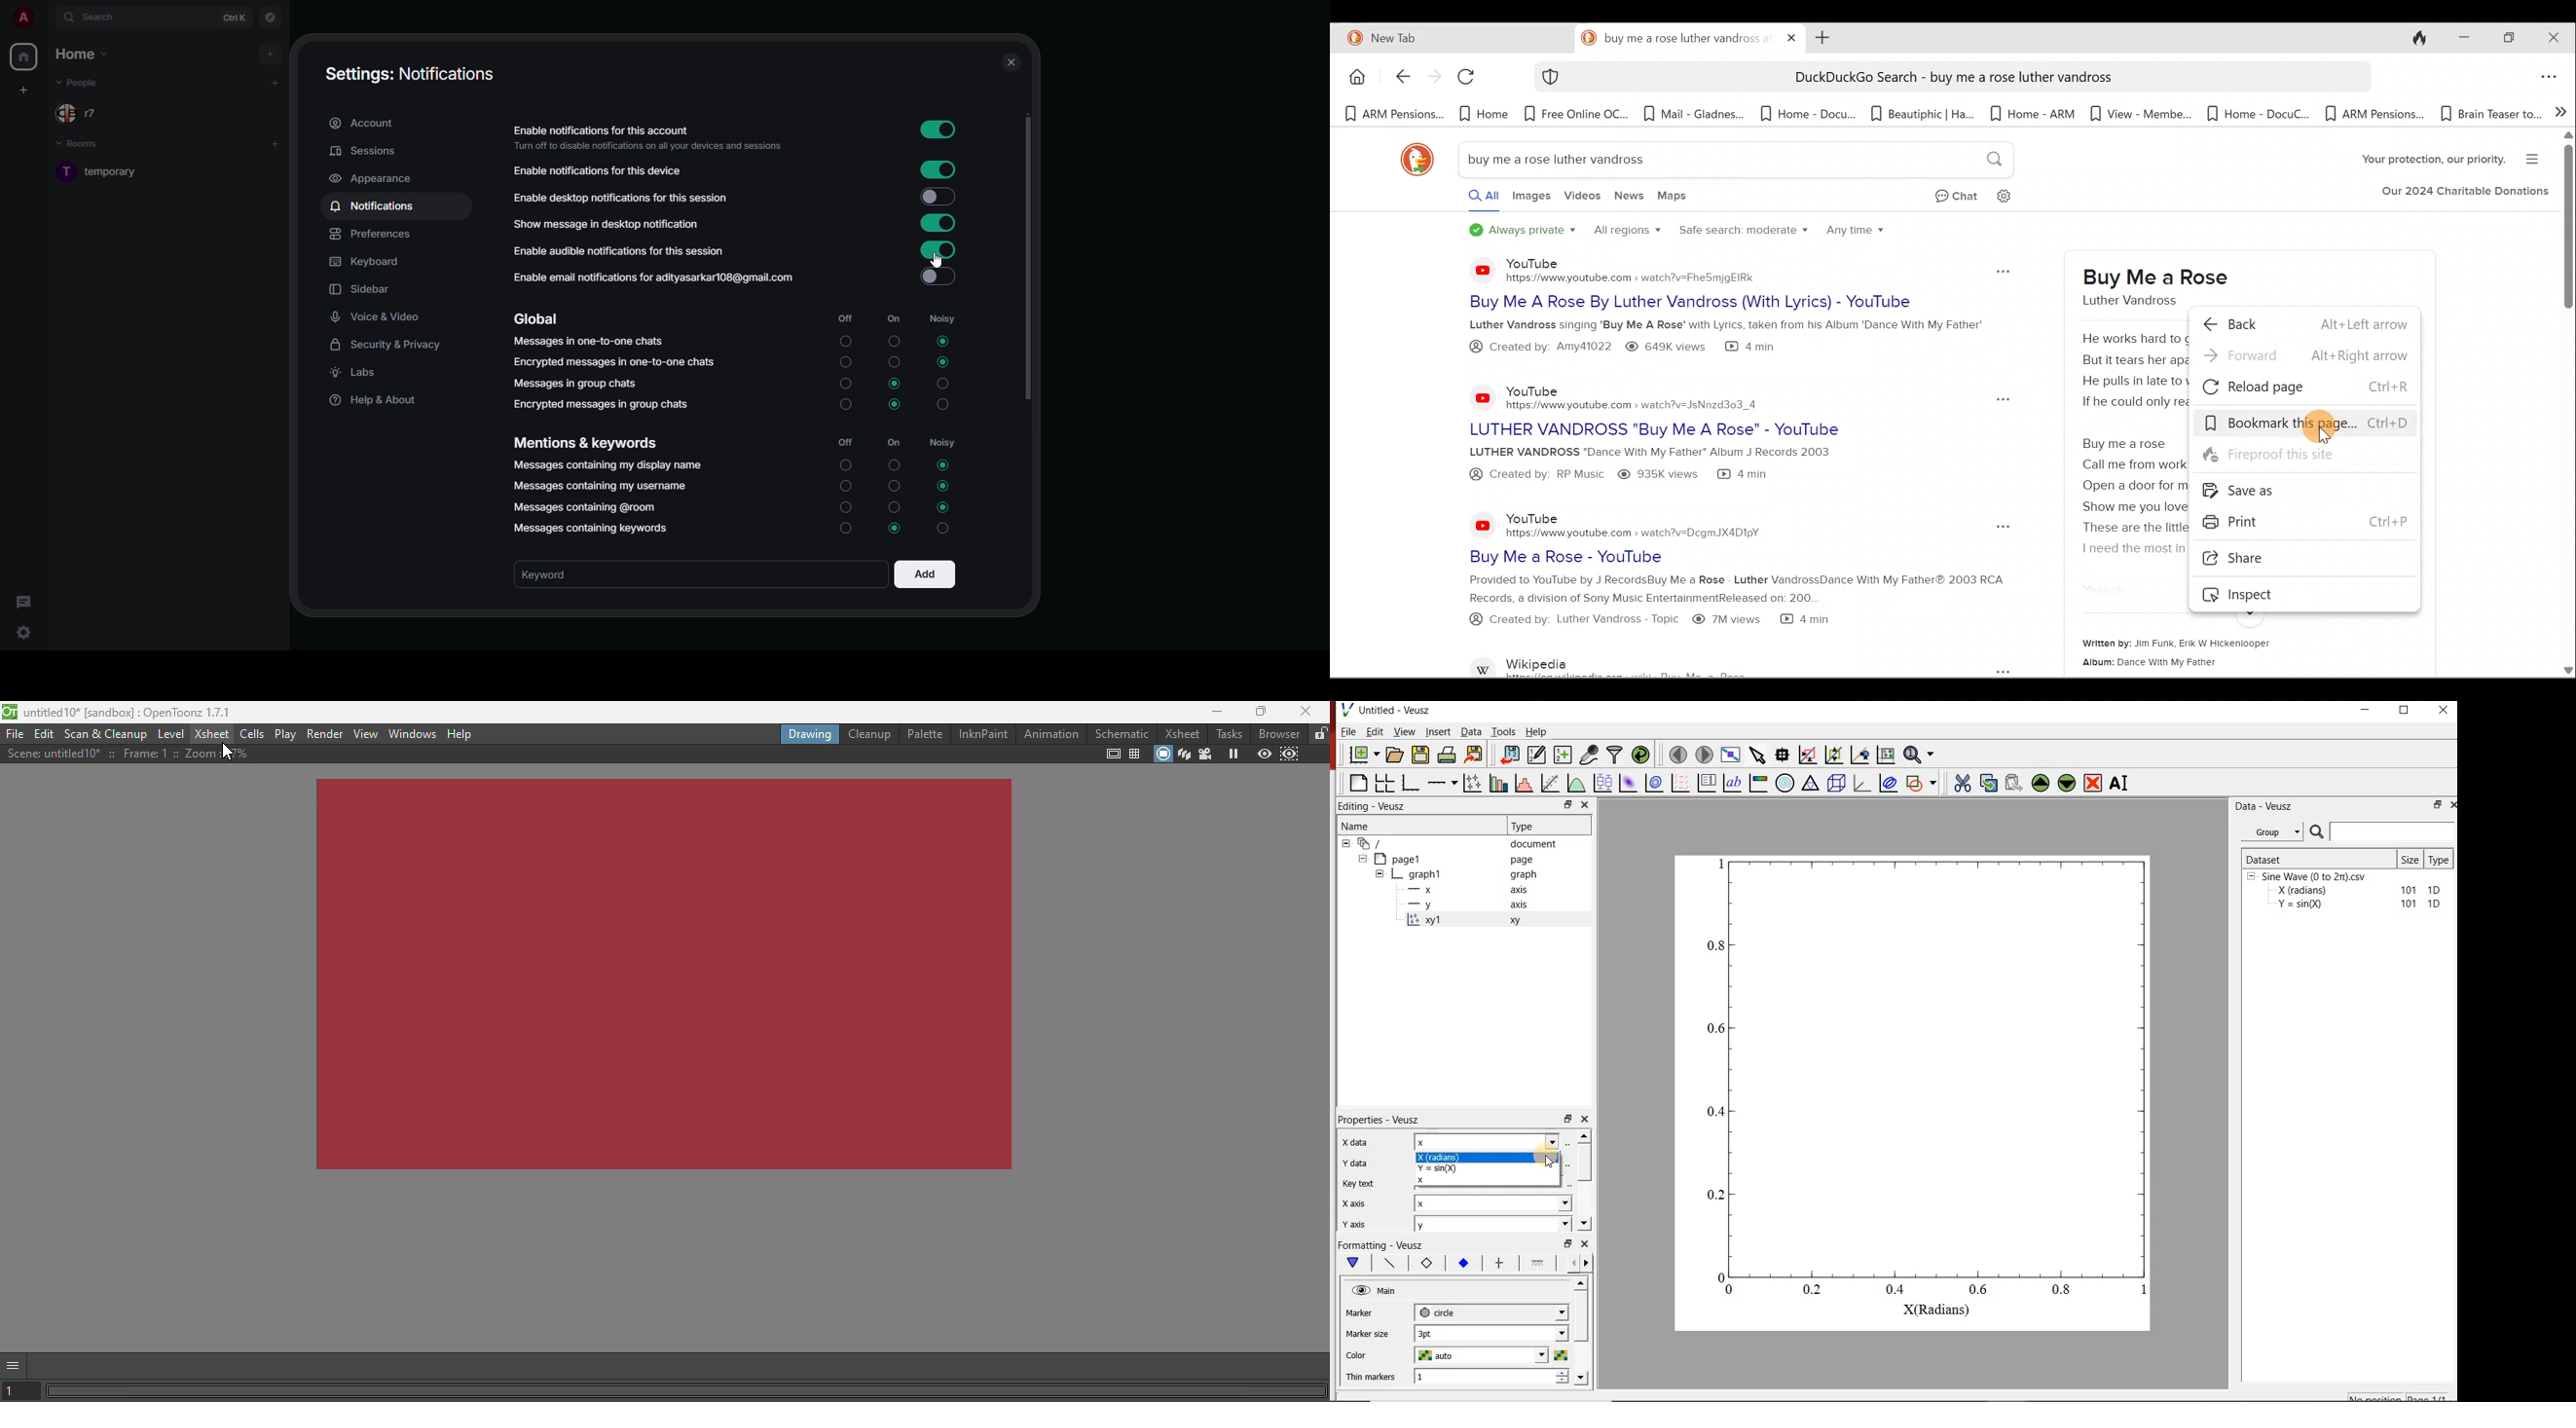  I want to click on Xsheet, so click(1180, 733).